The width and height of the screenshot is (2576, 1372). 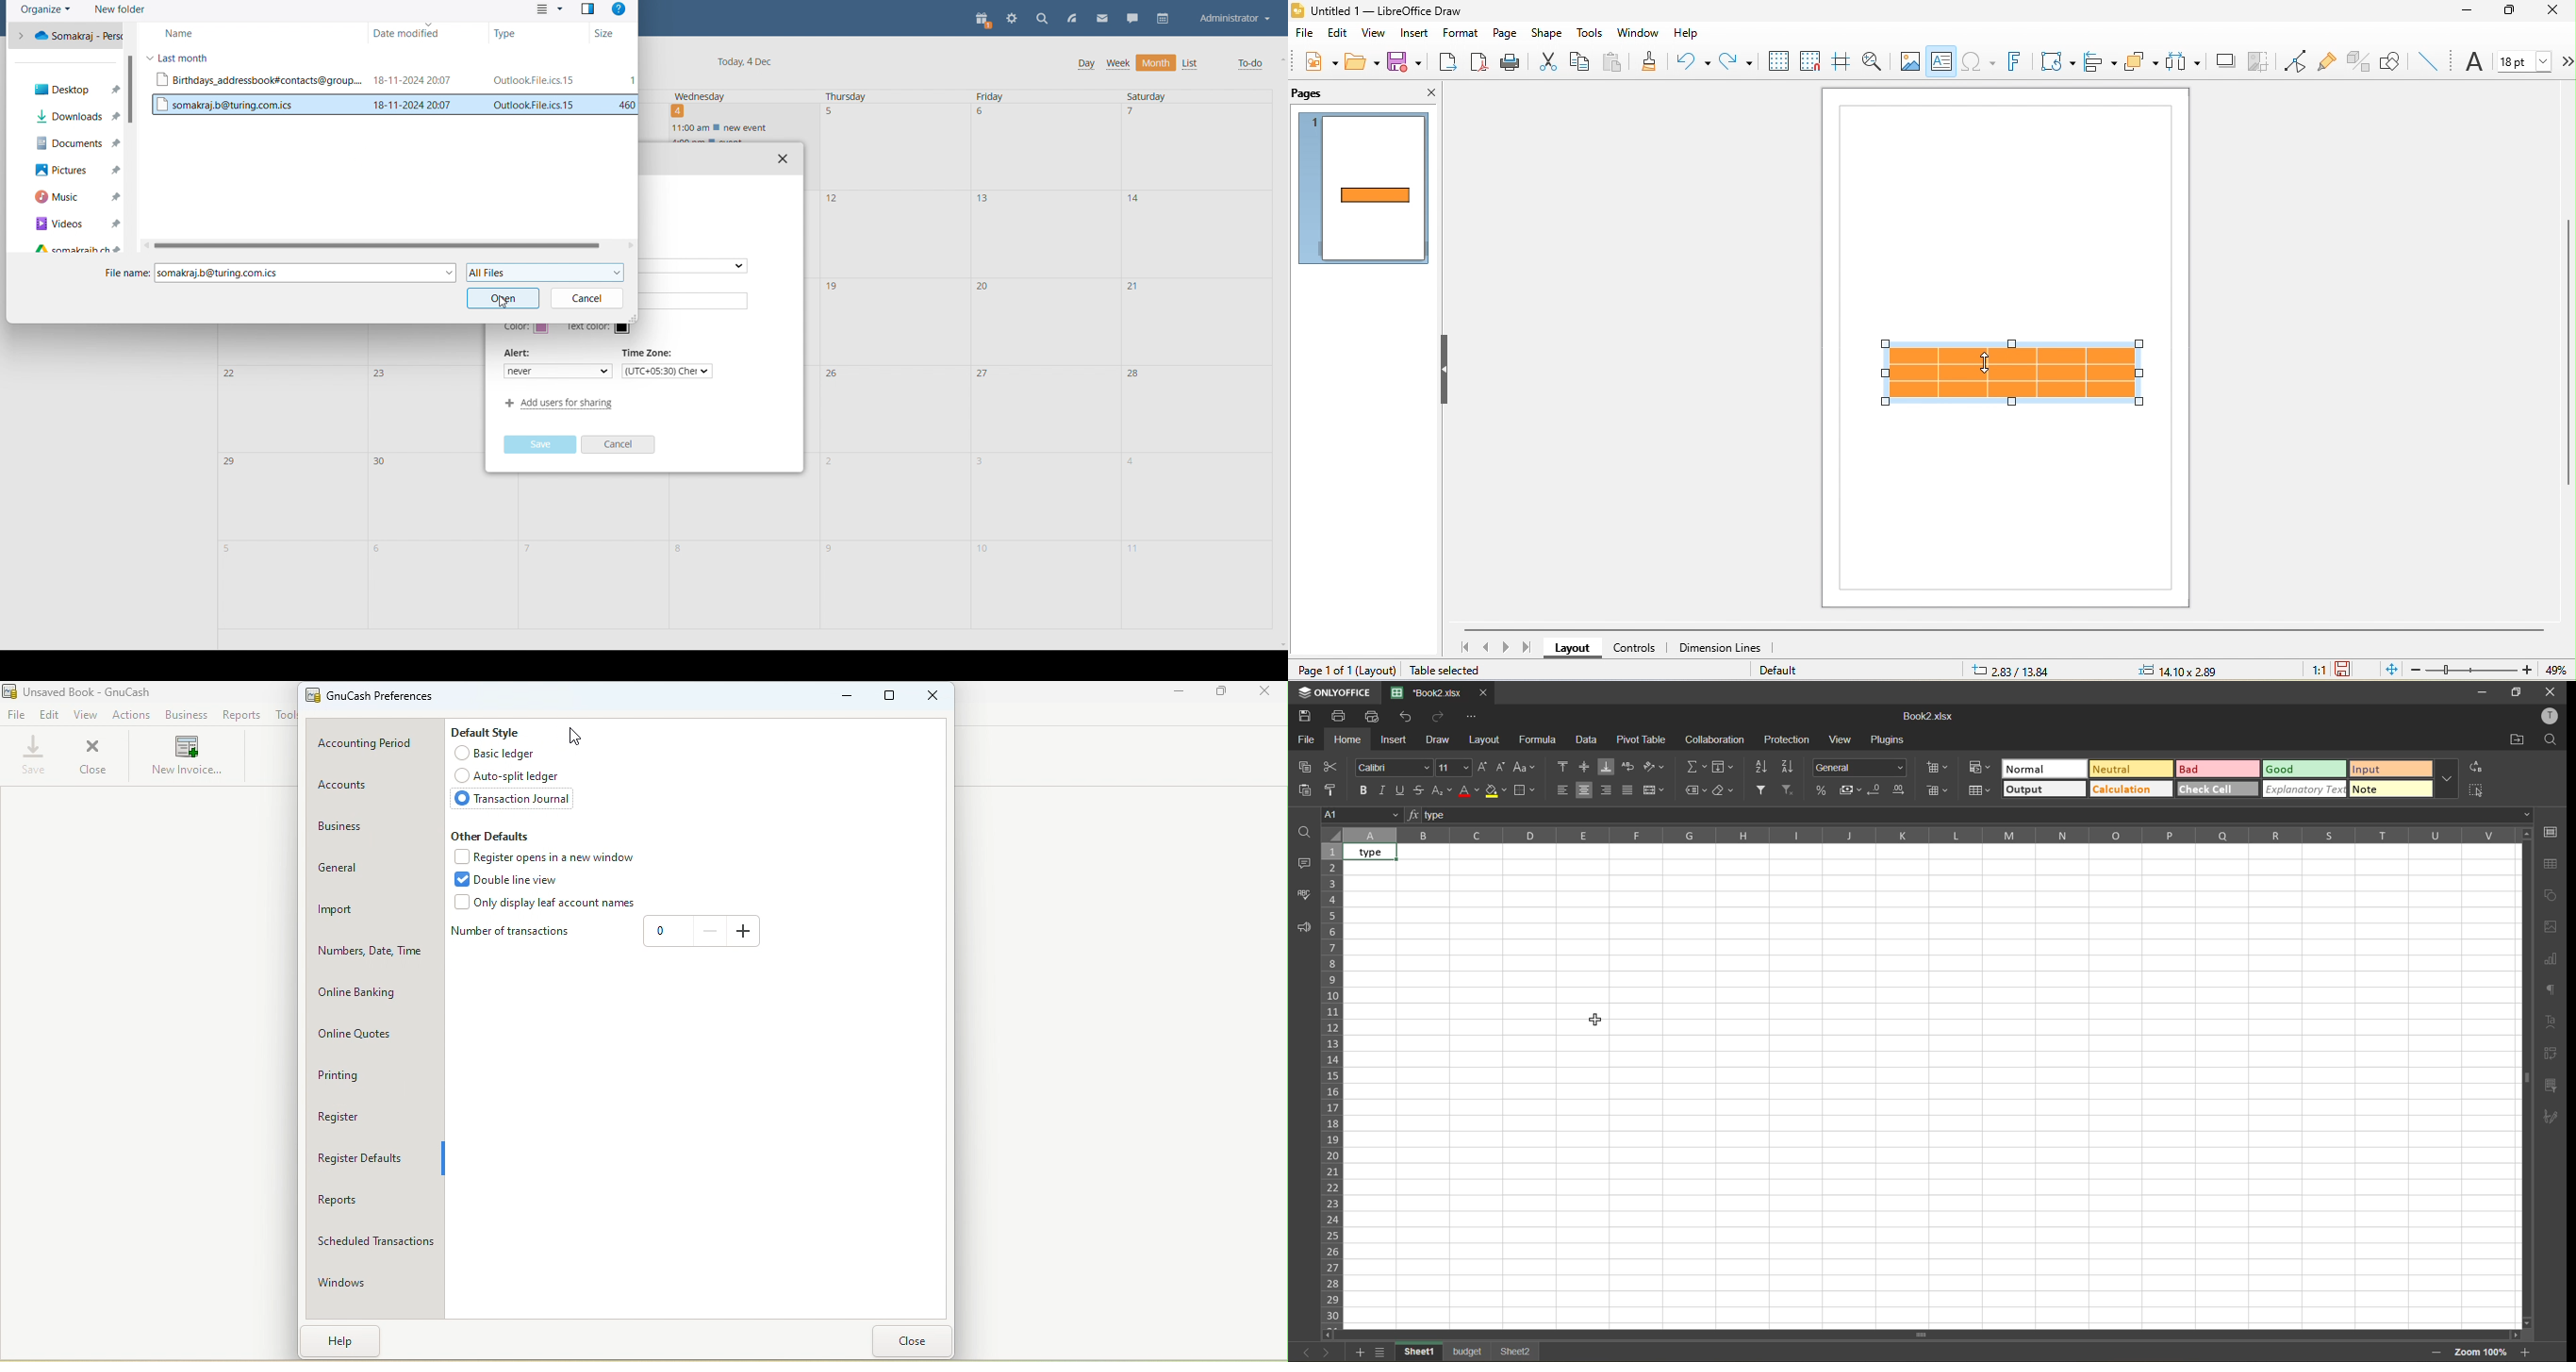 I want to click on neutral, so click(x=2131, y=769).